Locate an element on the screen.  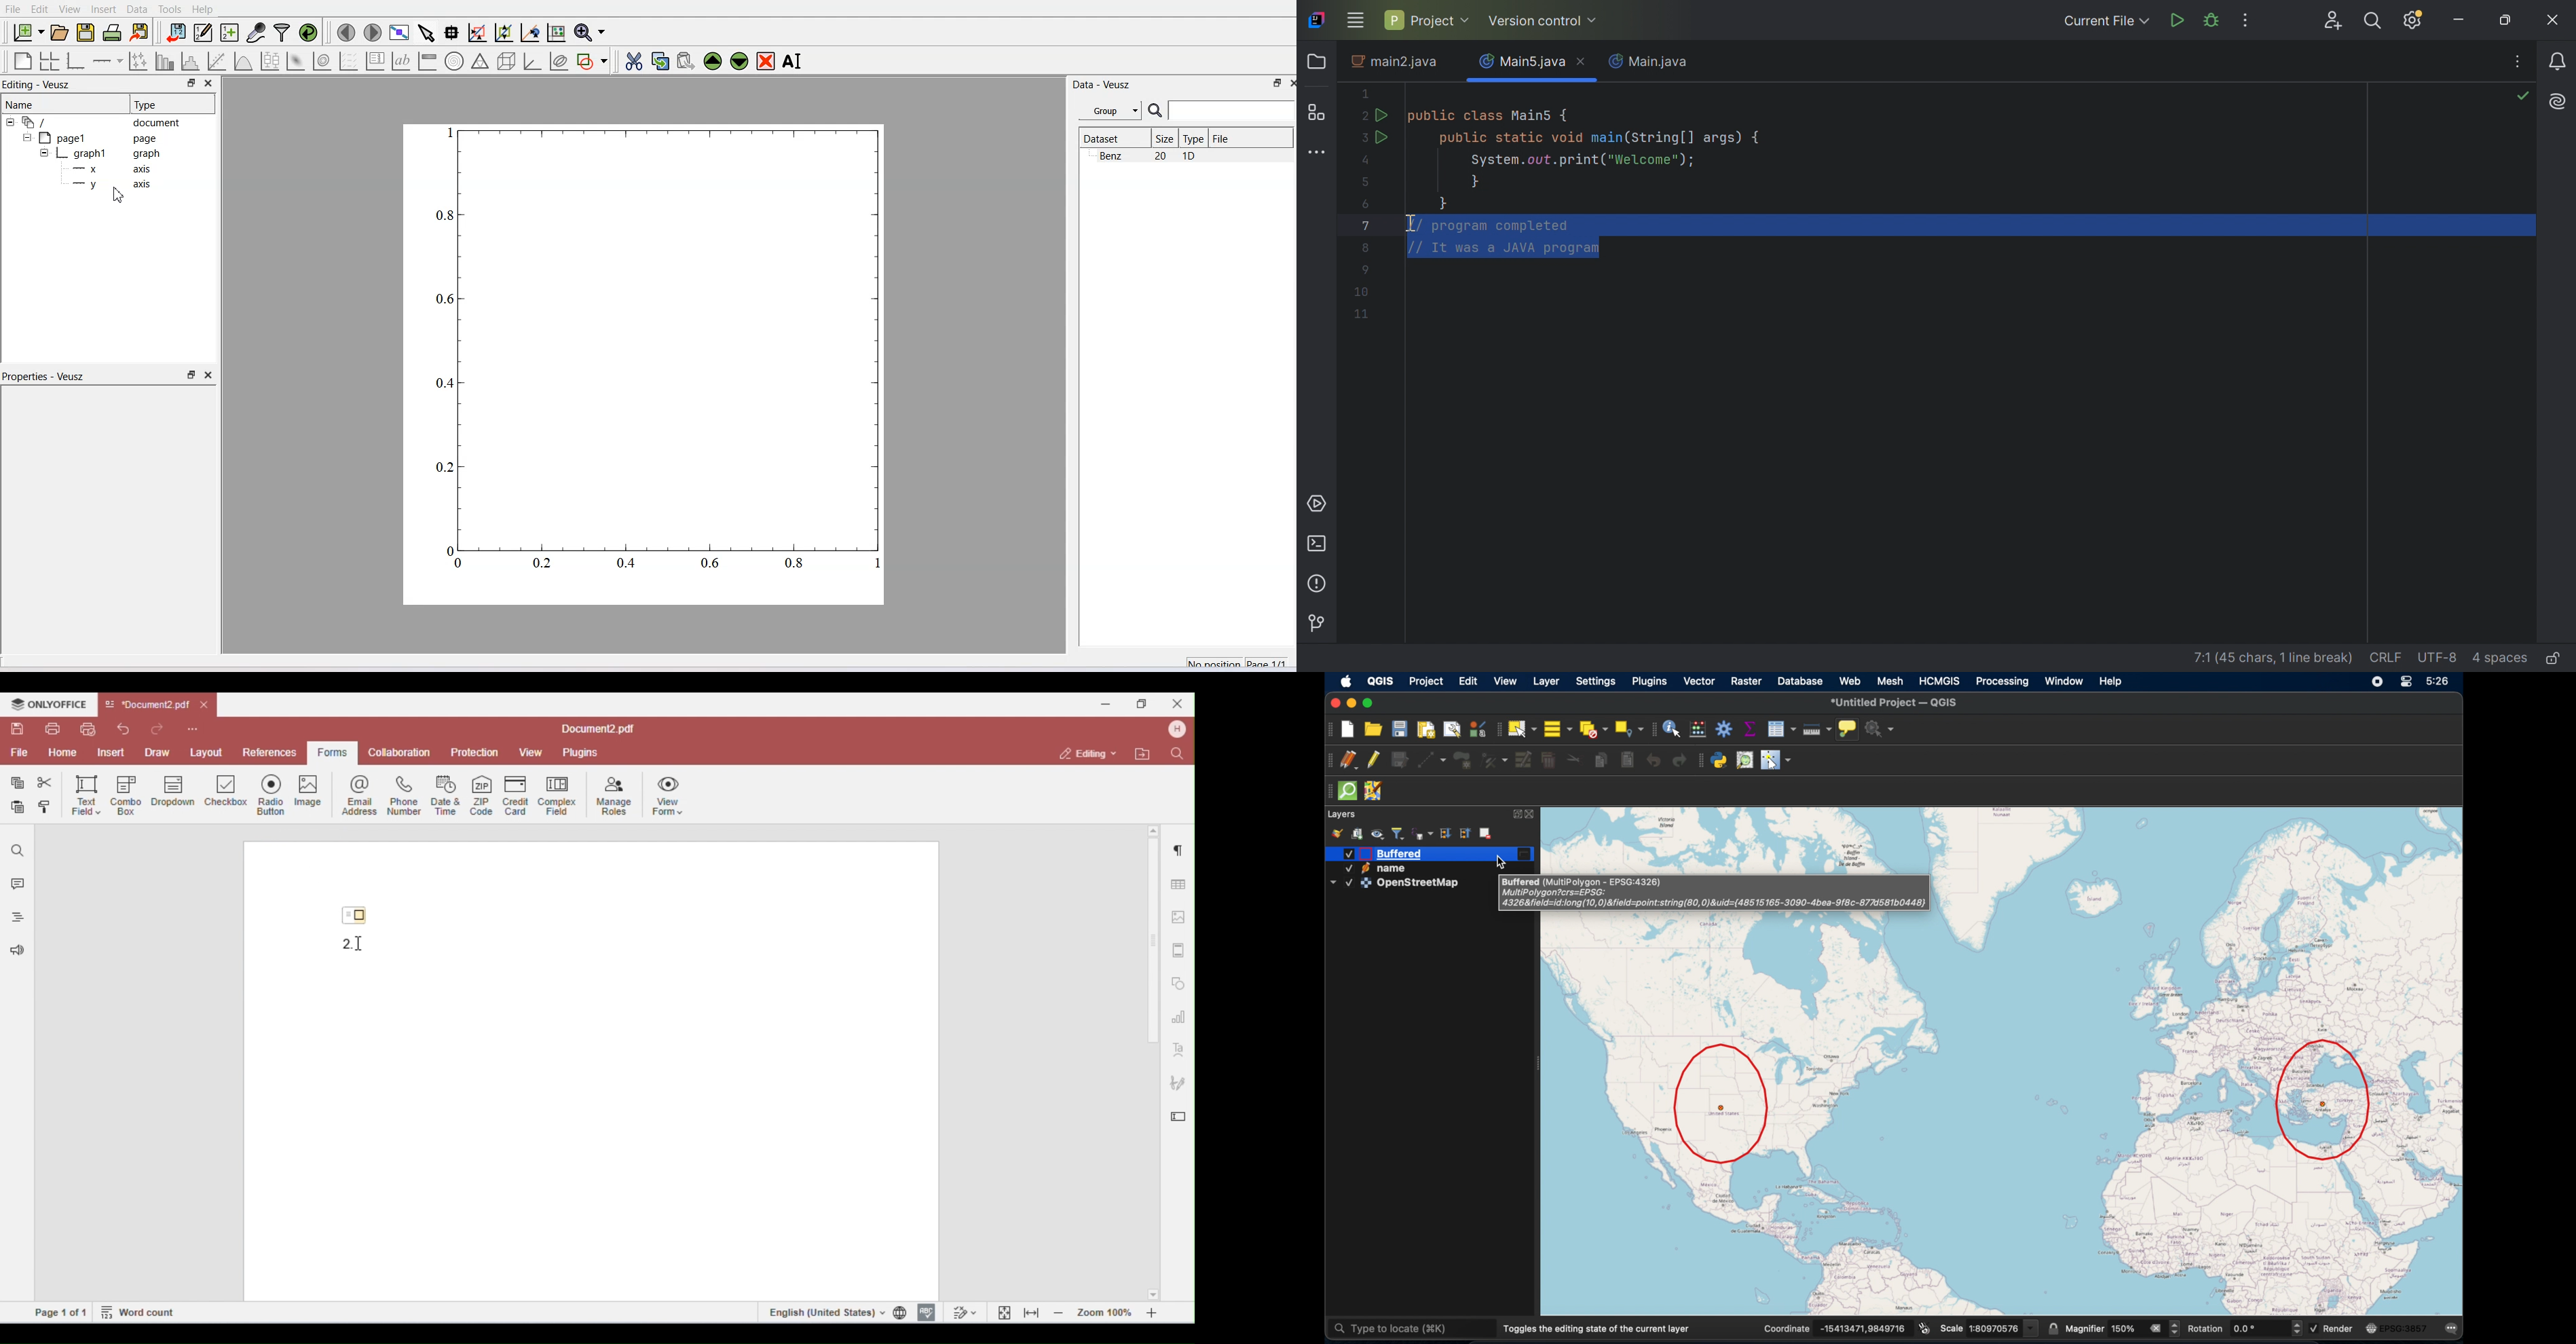
Draw rectangle to zoom graph axes is located at coordinates (478, 33).